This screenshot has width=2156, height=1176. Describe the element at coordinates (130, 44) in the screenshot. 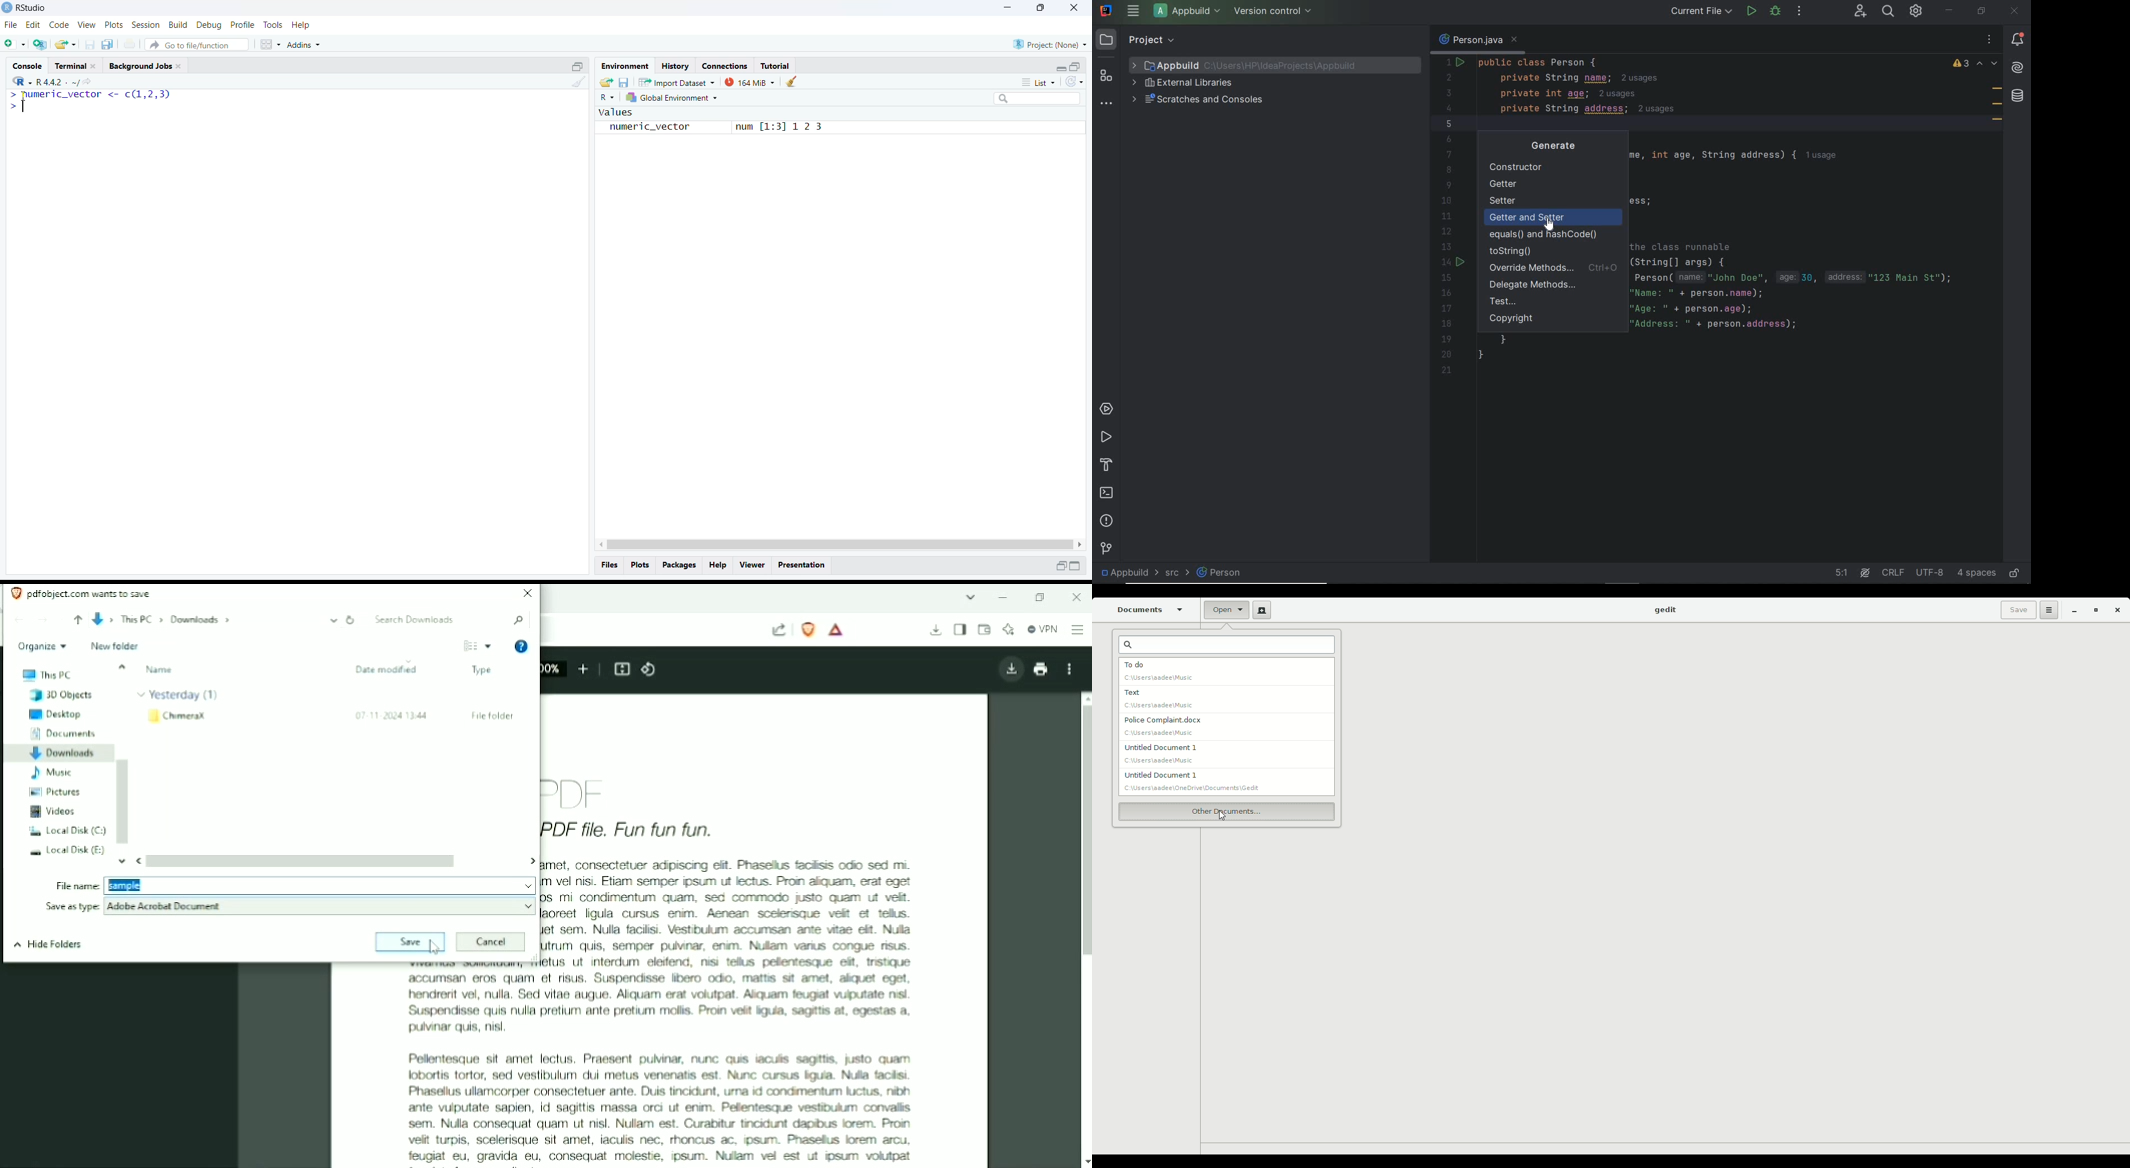

I see `print` at that location.